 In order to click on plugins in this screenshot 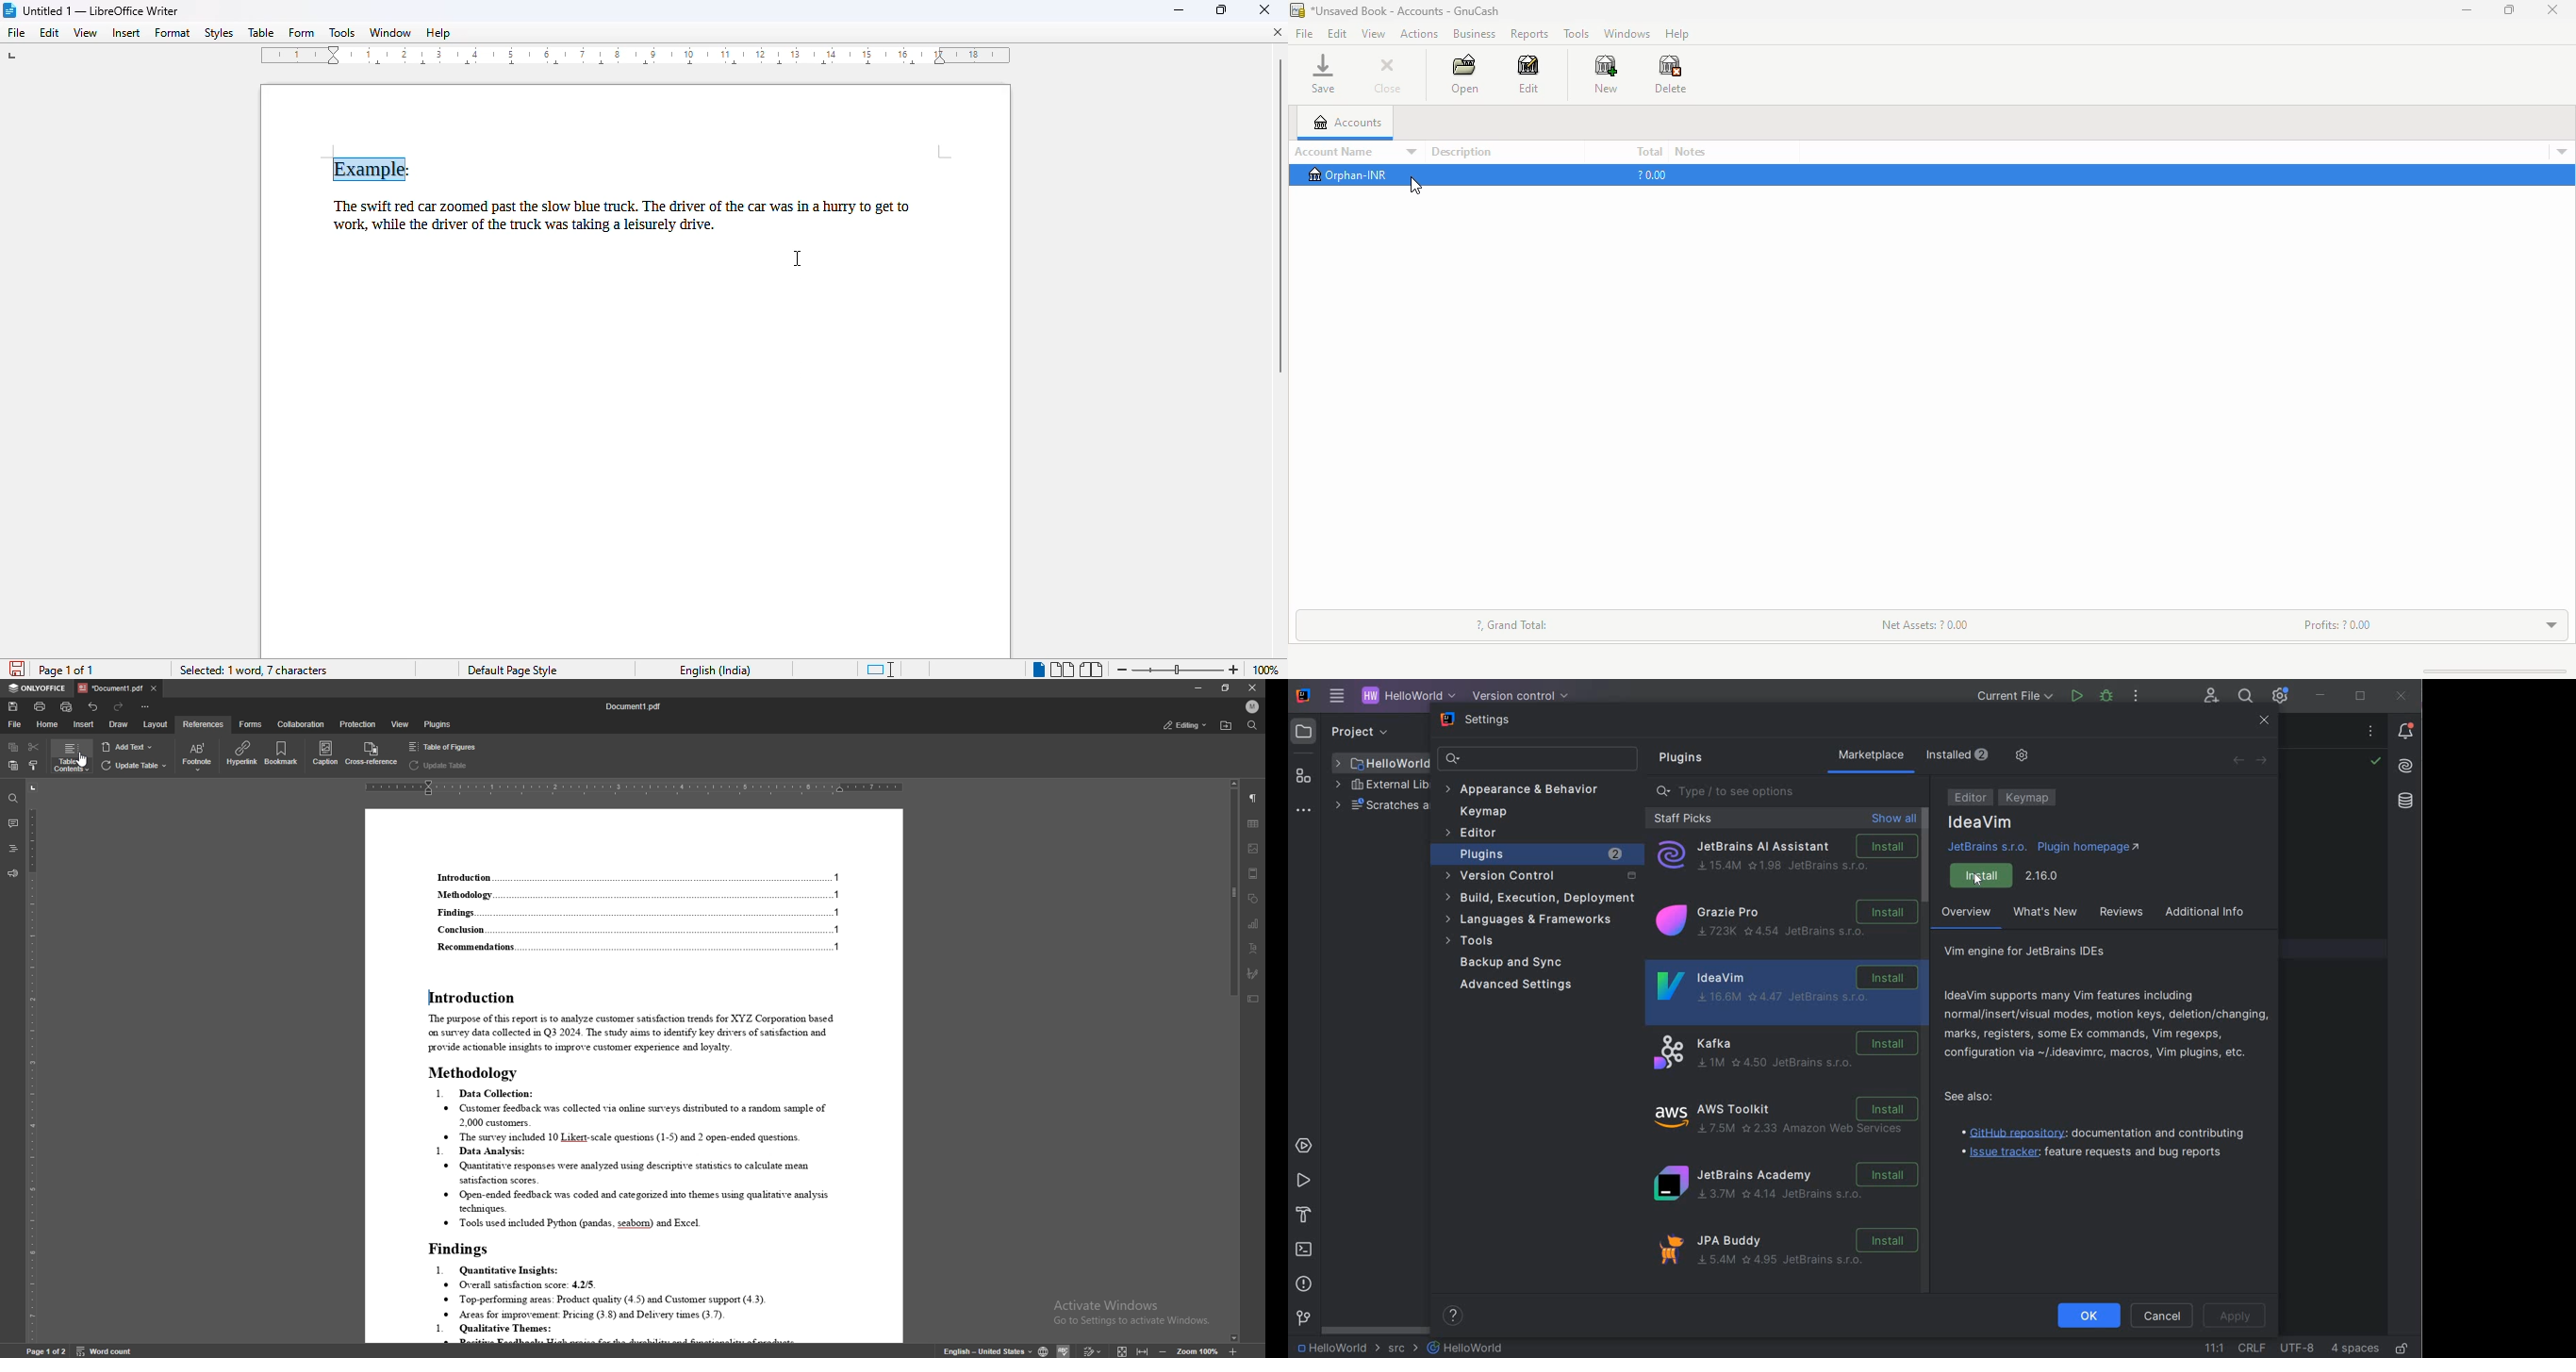, I will do `click(1542, 854)`.